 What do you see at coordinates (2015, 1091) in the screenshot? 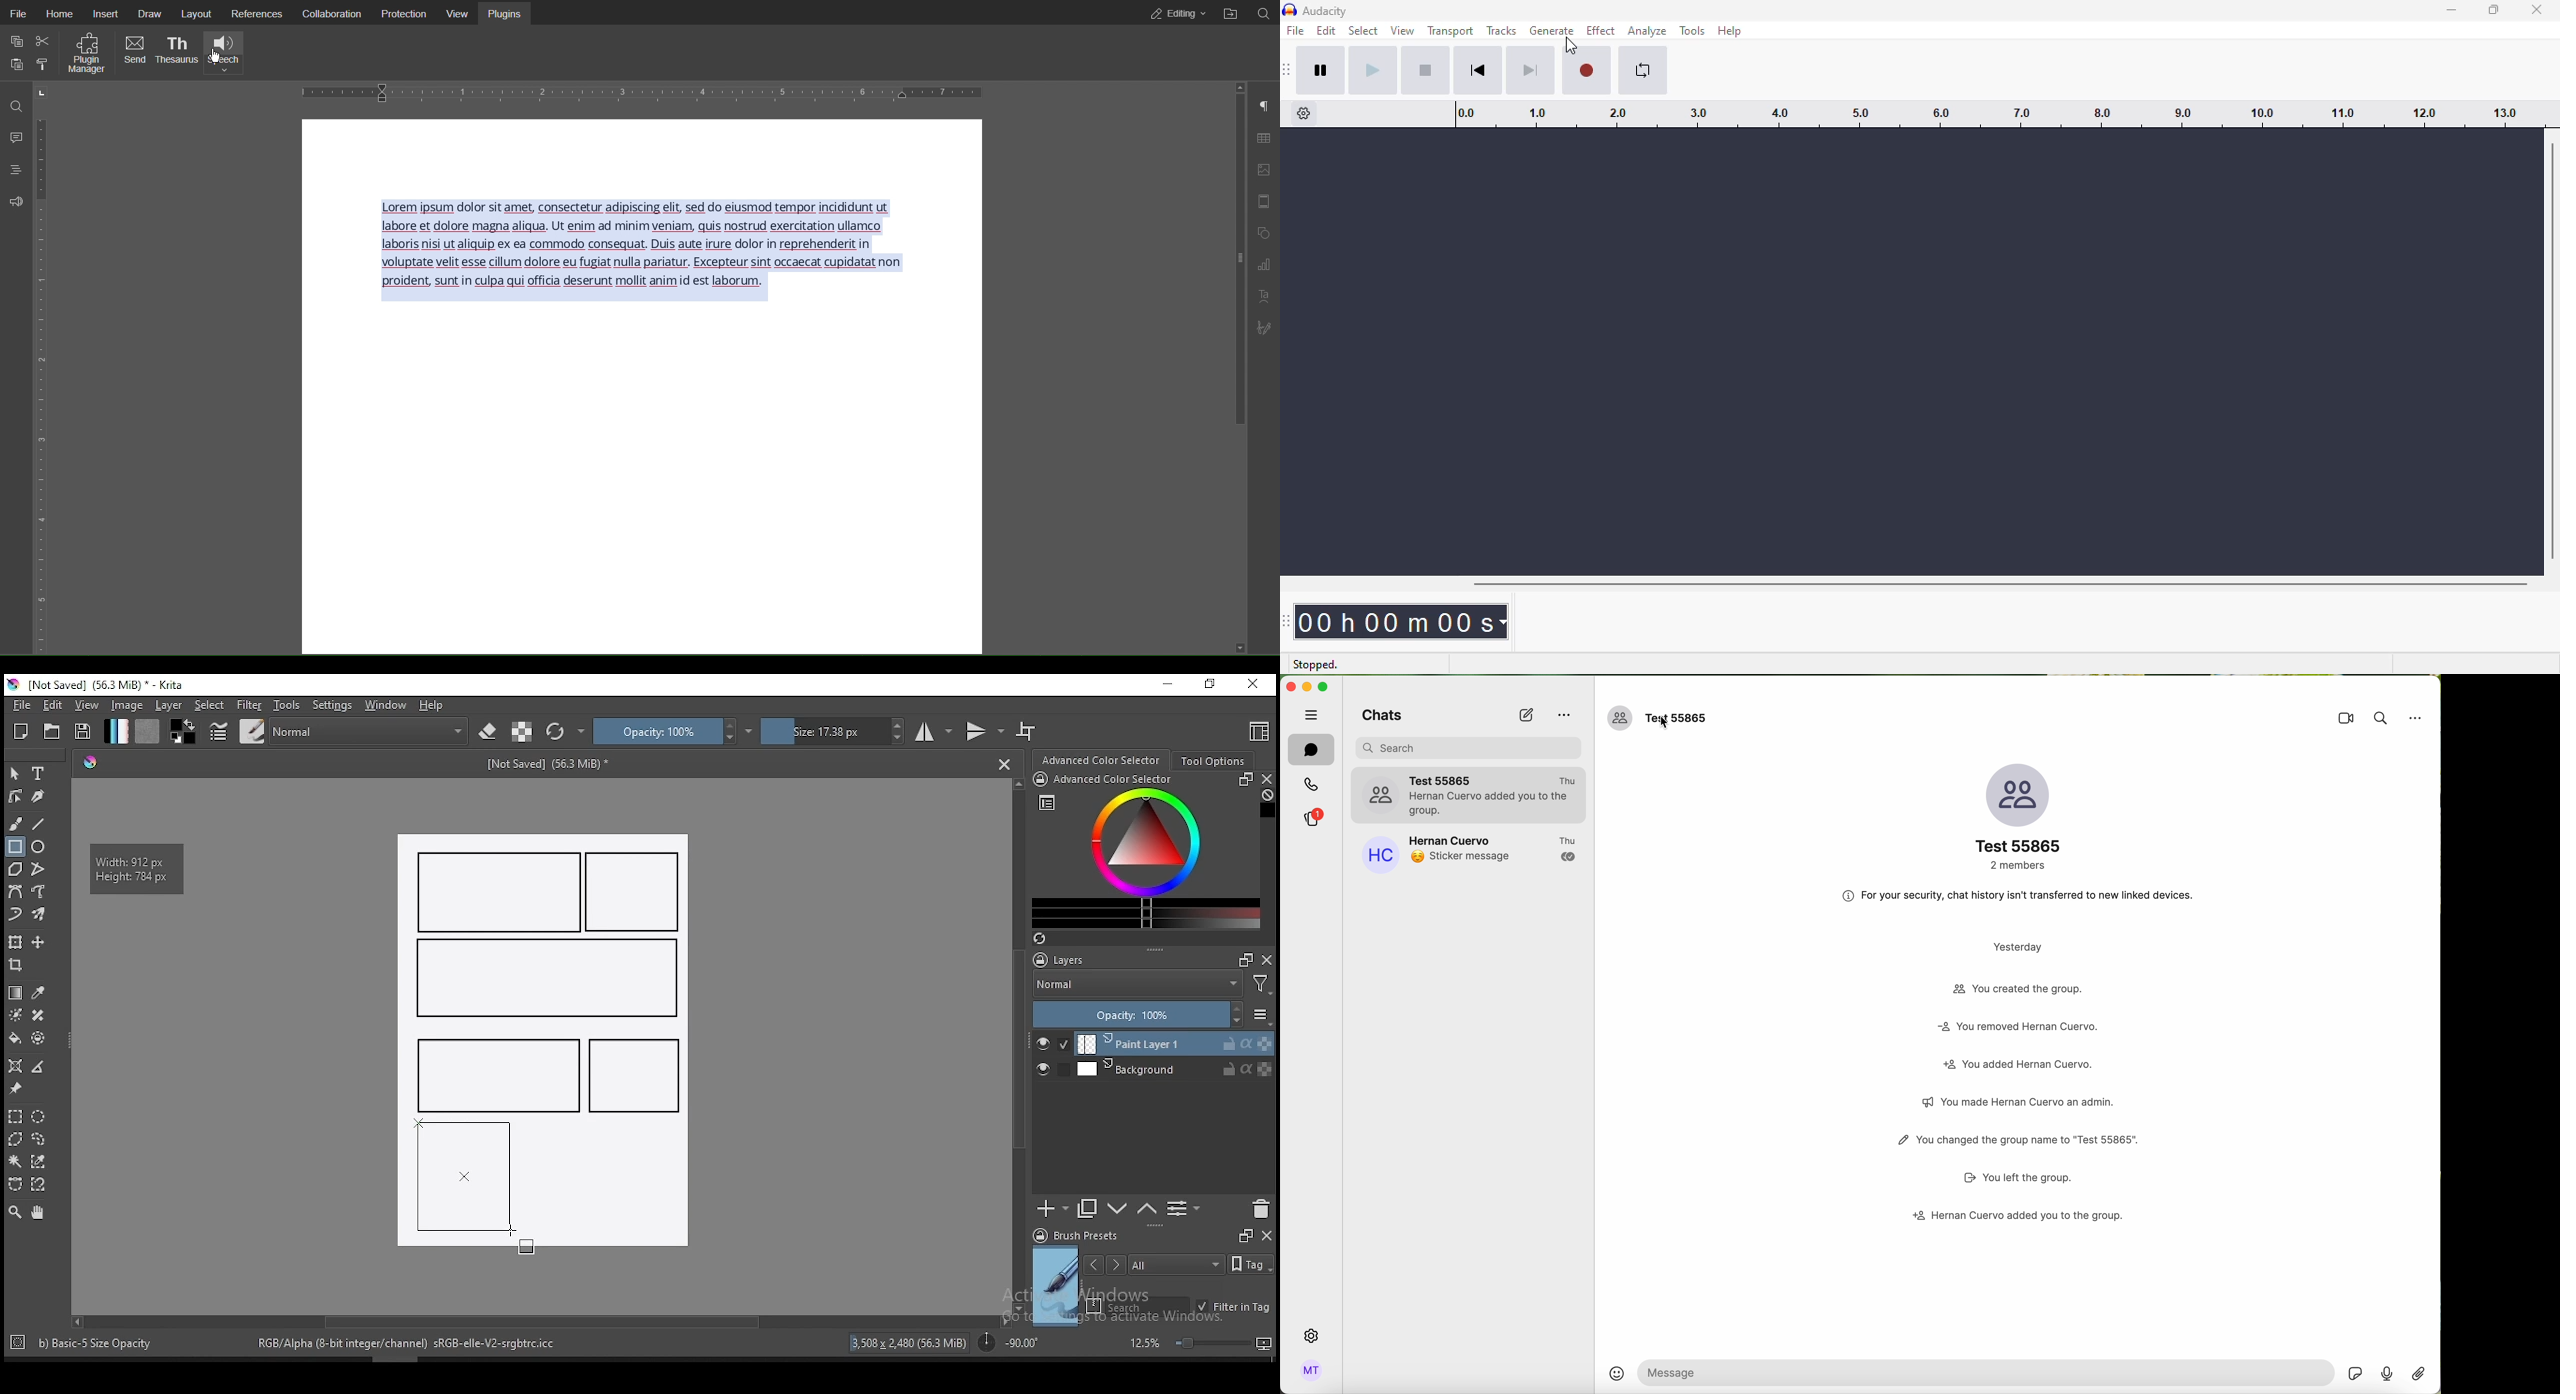
I see `activity group` at bounding box center [2015, 1091].